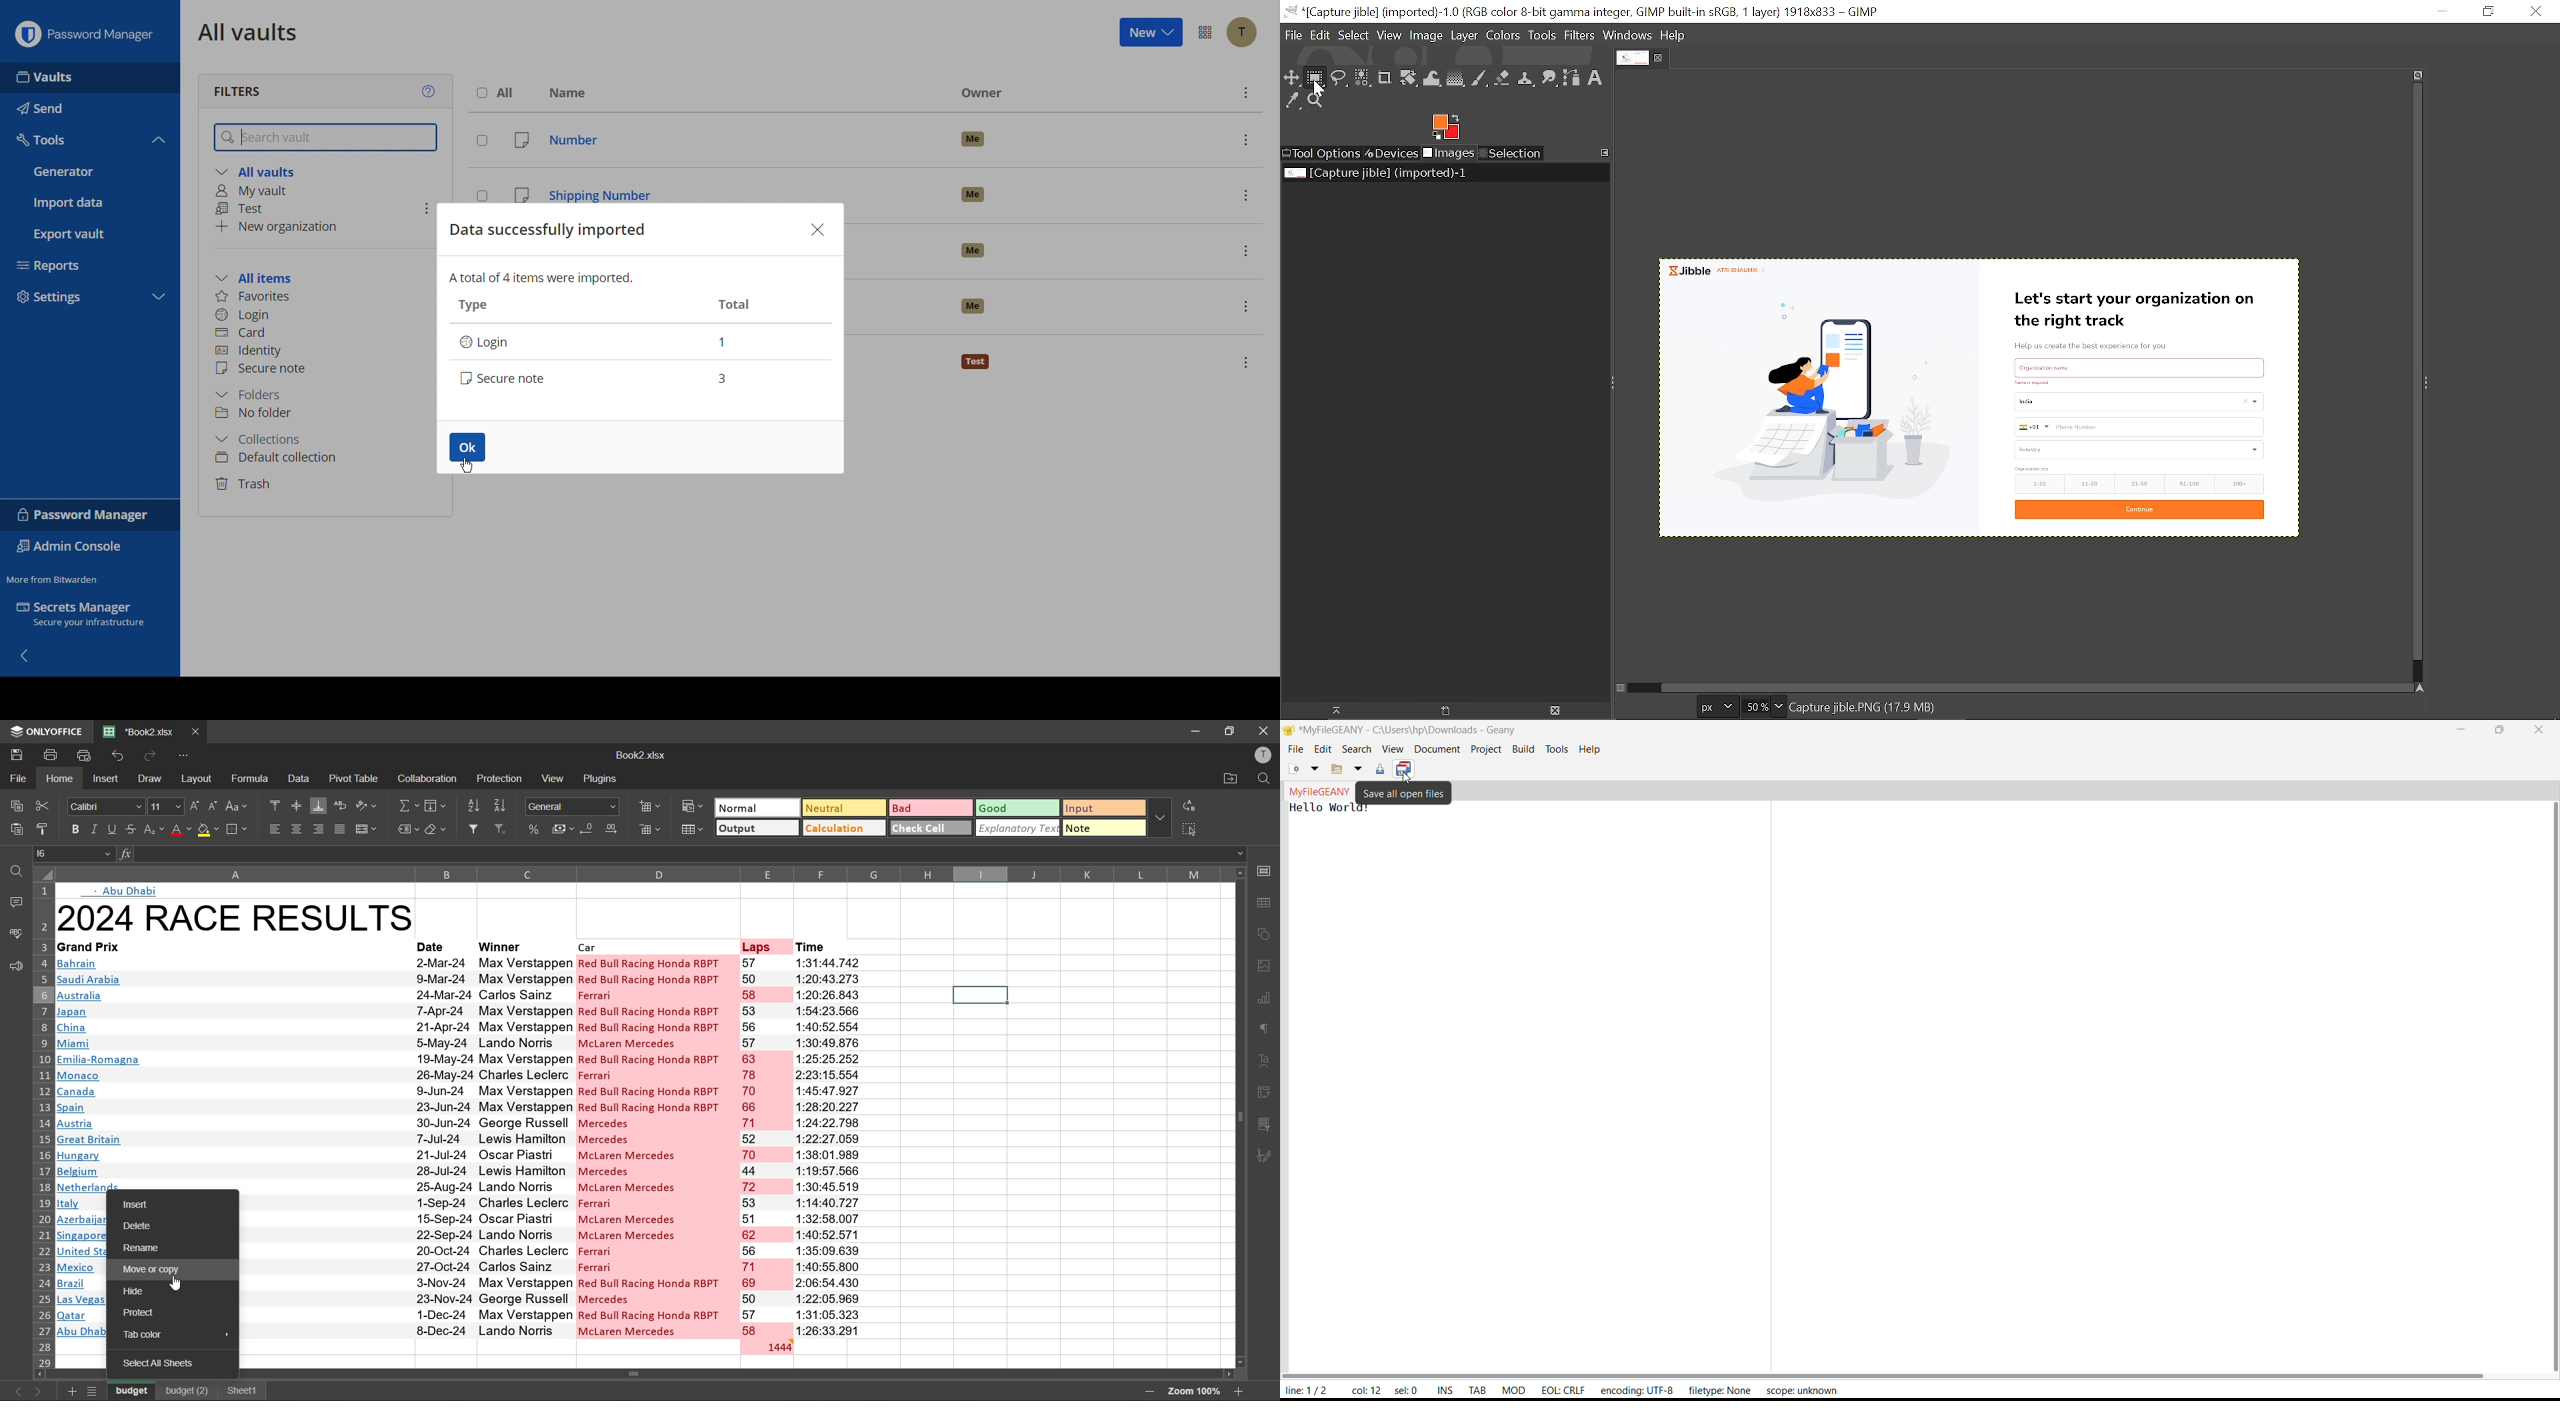 The height and width of the screenshot is (1428, 2576). What do you see at coordinates (355, 777) in the screenshot?
I see `pivot table` at bounding box center [355, 777].